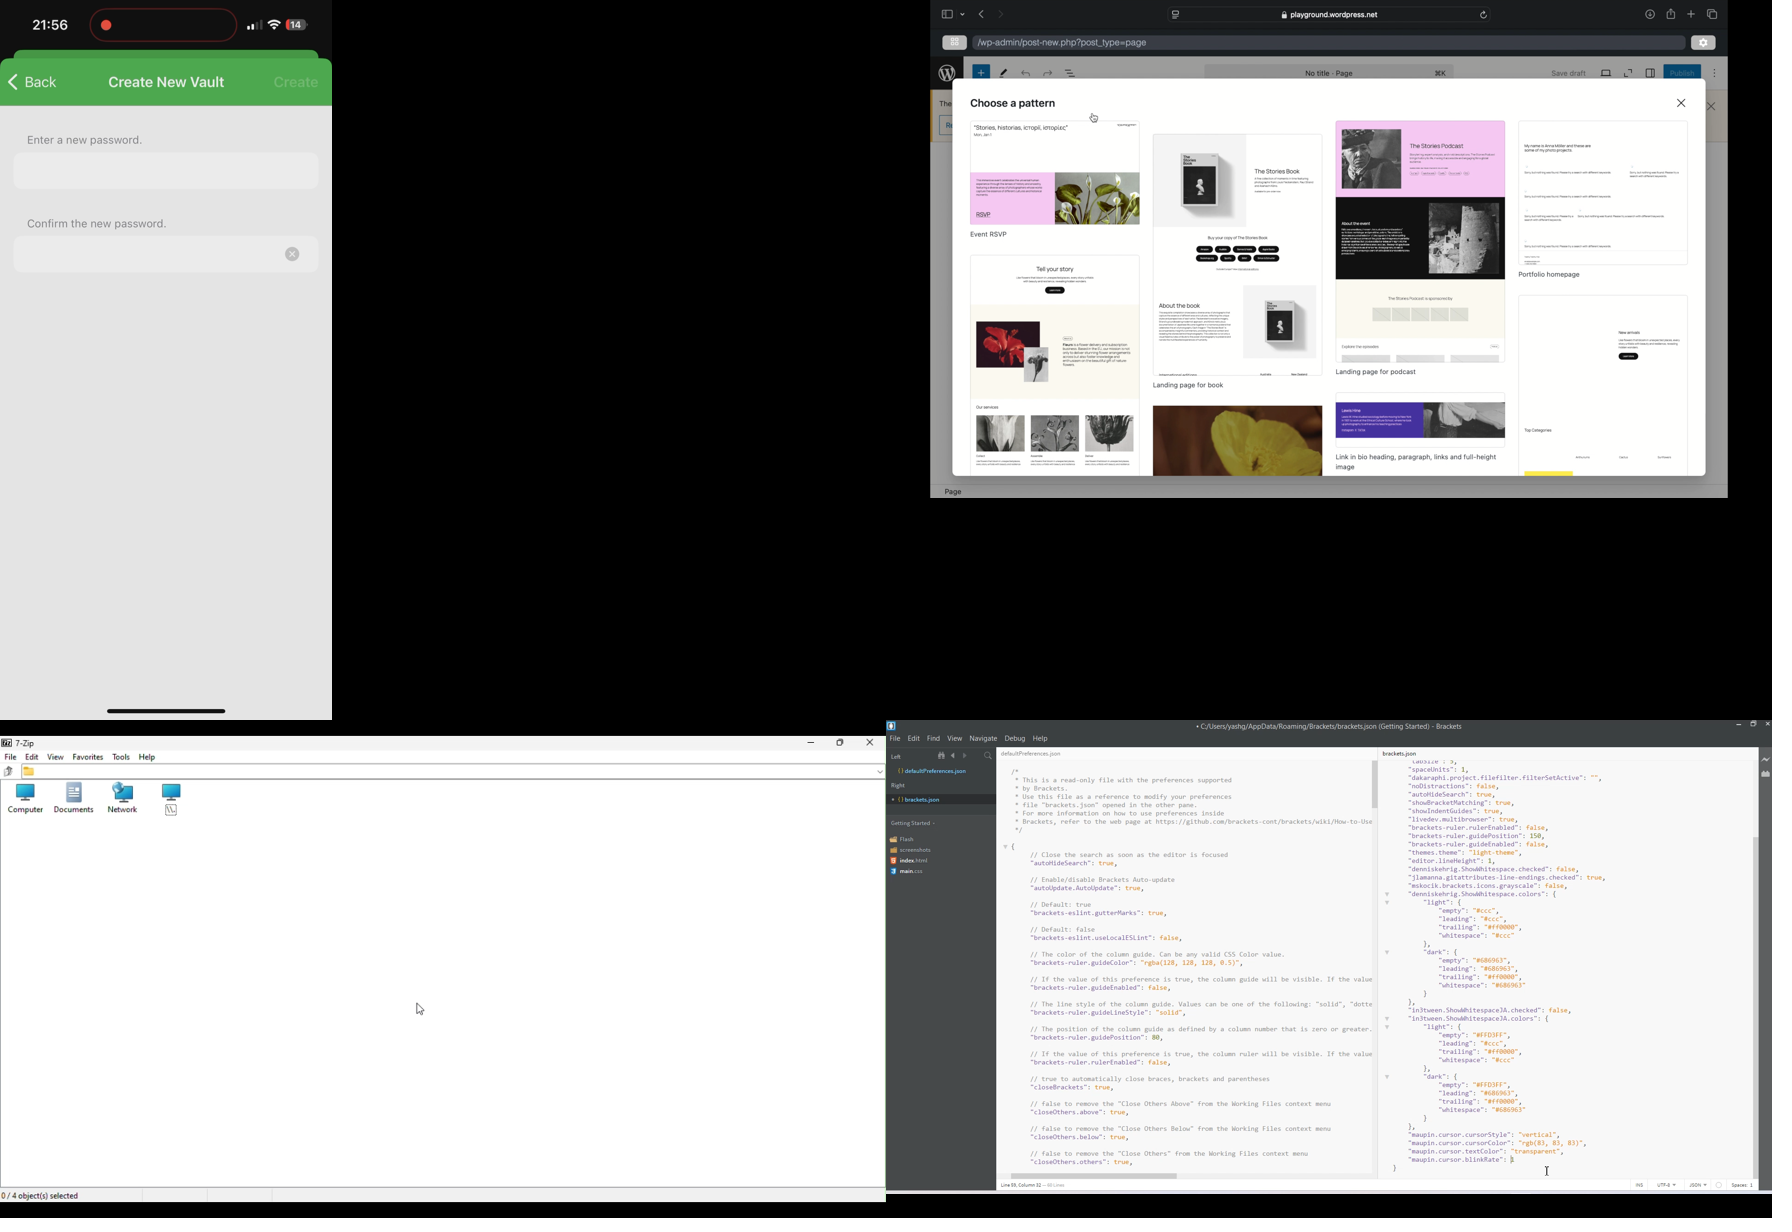 The image size is (1792, 1232). Describe the element at coordinates (940, 771) in the screenshot. I see `Defaultpreferences.json` at that location.